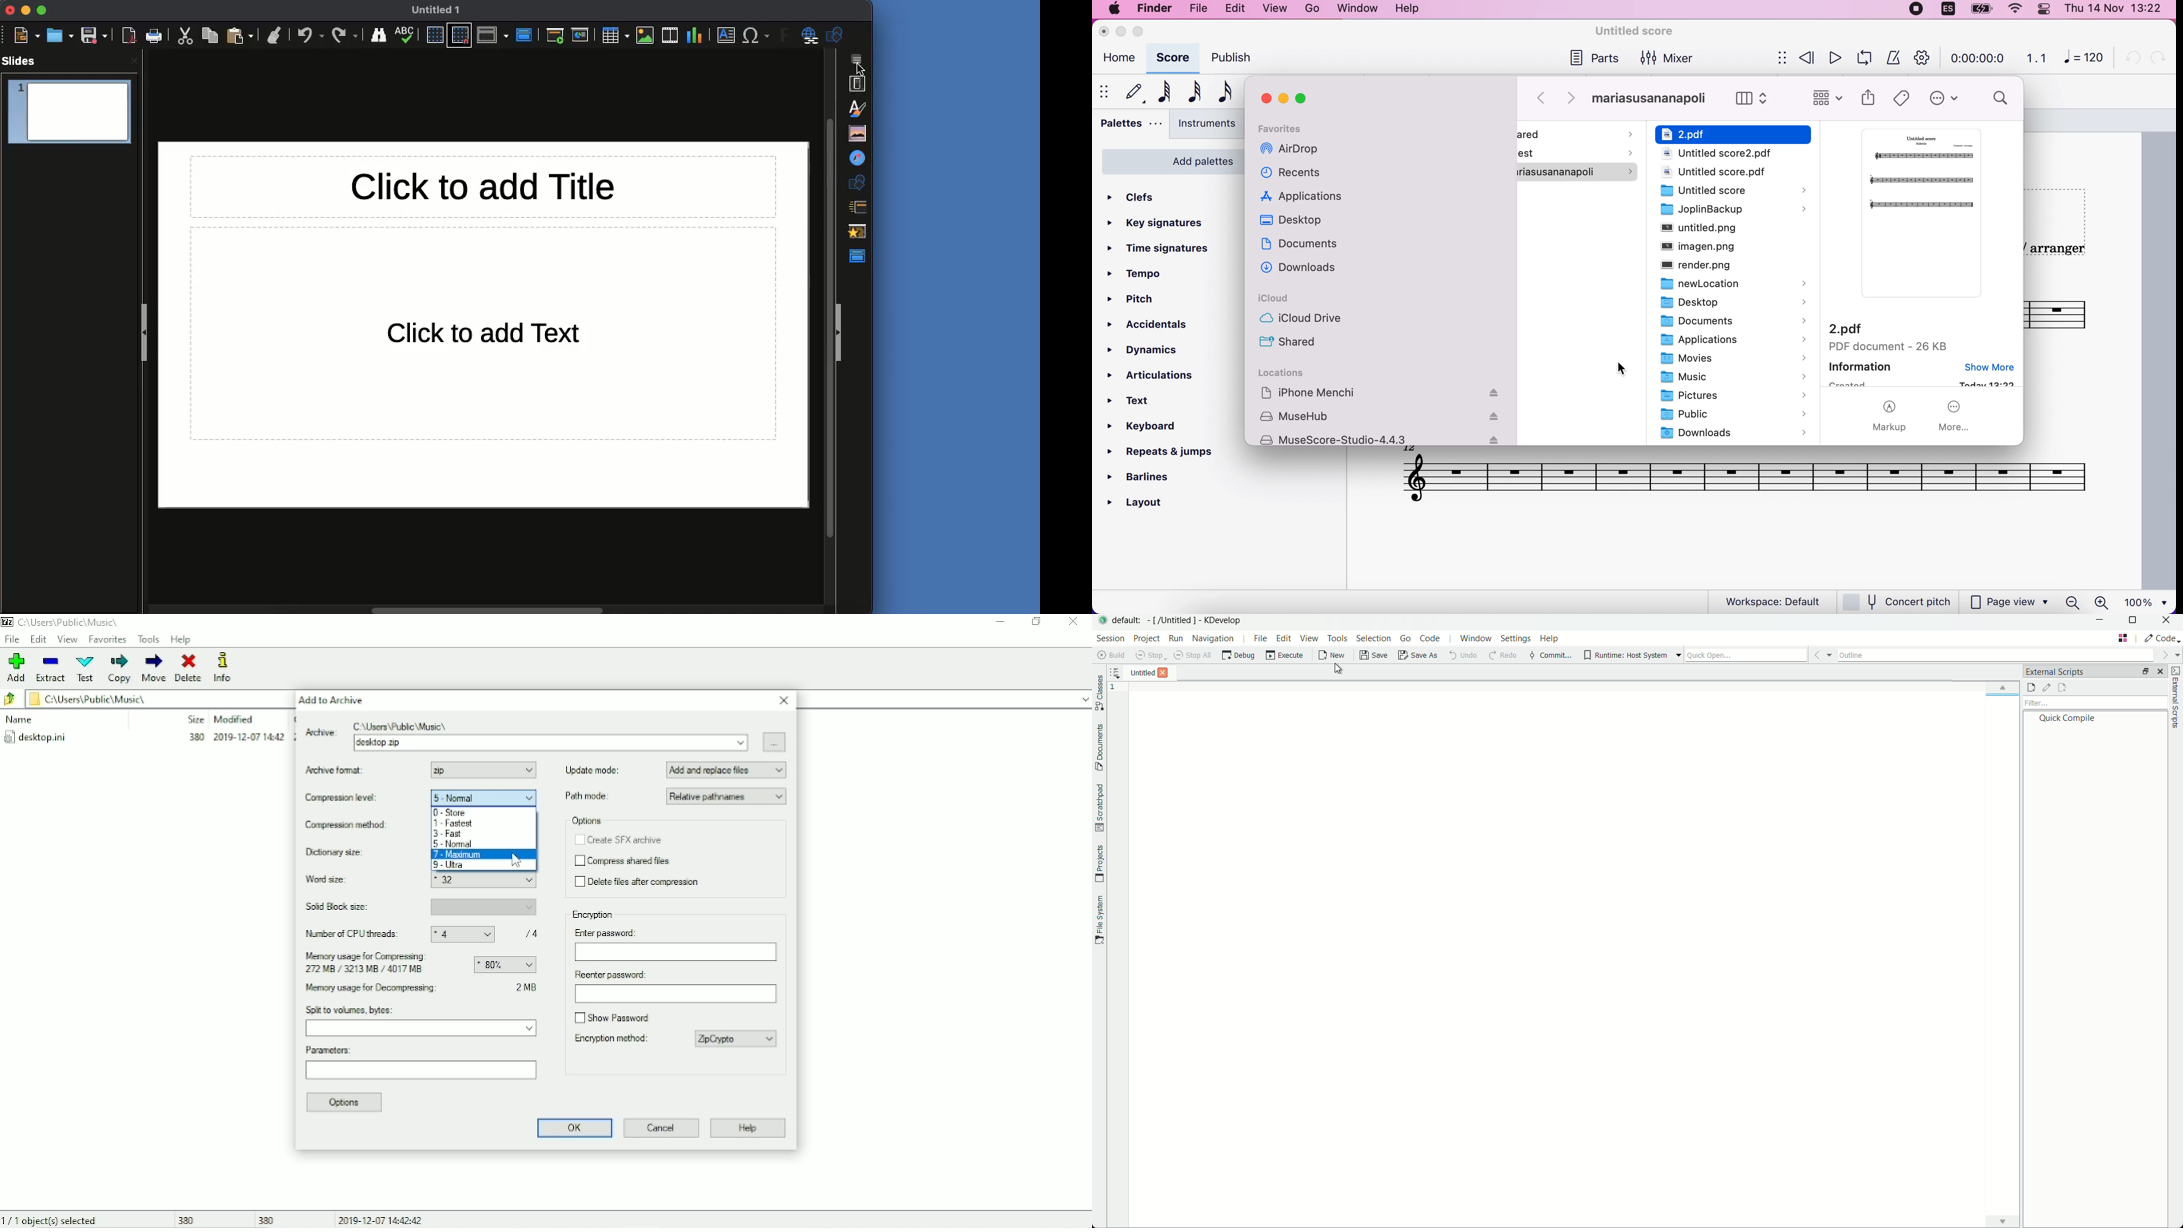  Describe the element at coordinates (1158, 351) in the screenshot. I see `dynamics` at that location.